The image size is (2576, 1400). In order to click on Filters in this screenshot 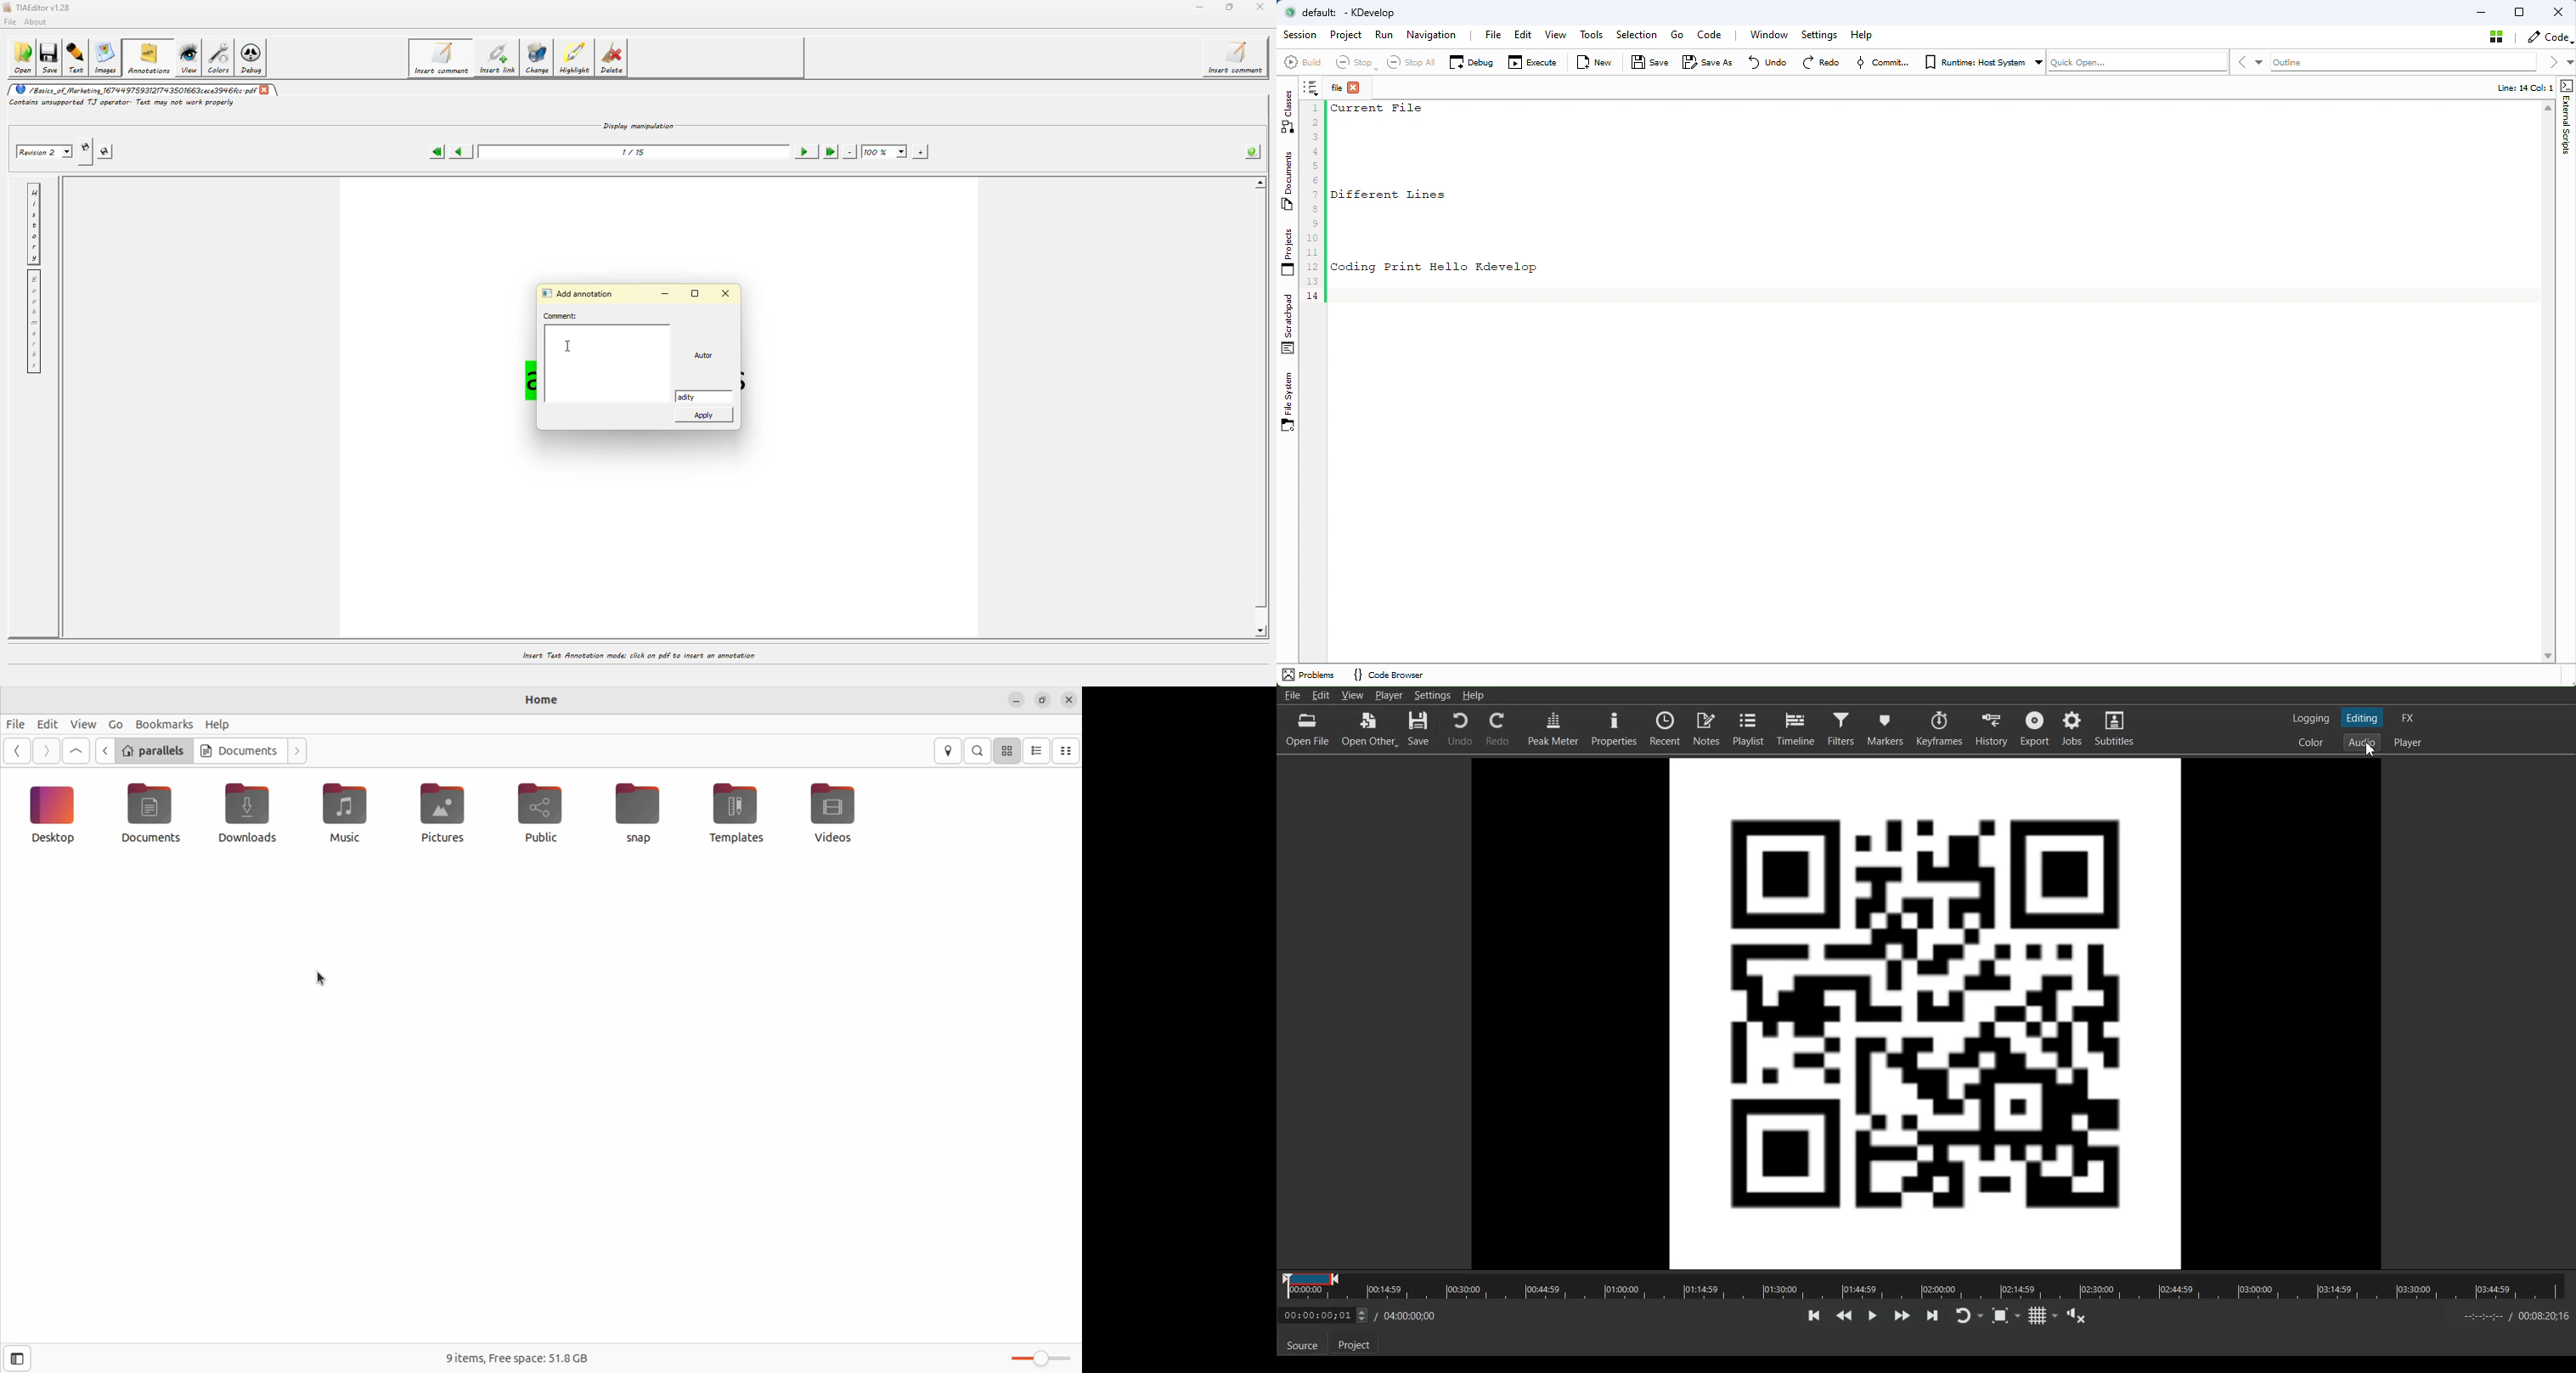, I will do `click(1842, 729)`.